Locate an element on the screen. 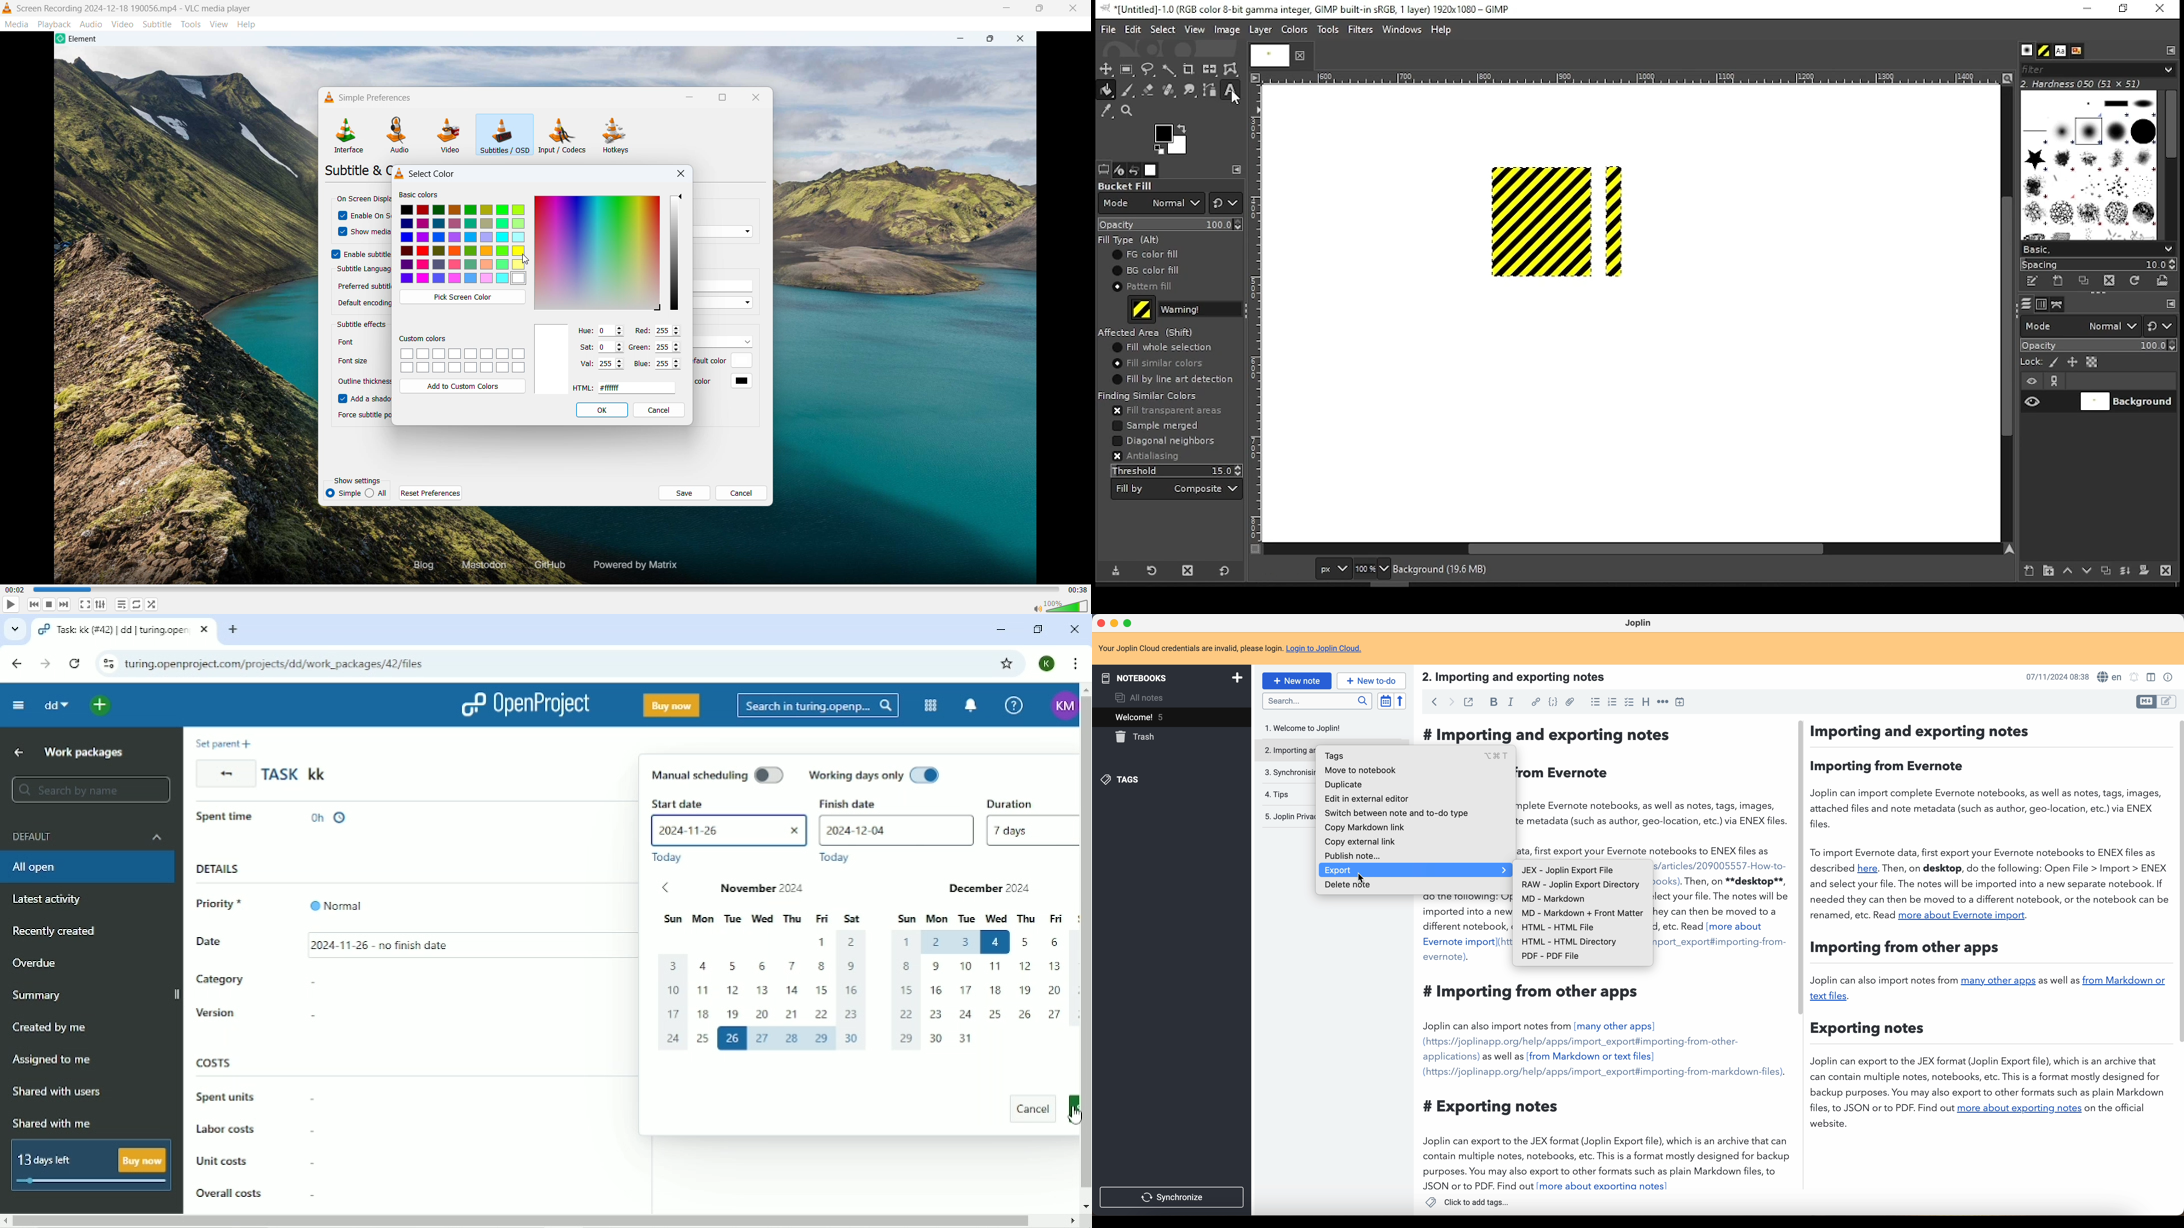 The height and width of the screenshot is (1232, 2184). Restore down is located at coordinates (1039, 630).